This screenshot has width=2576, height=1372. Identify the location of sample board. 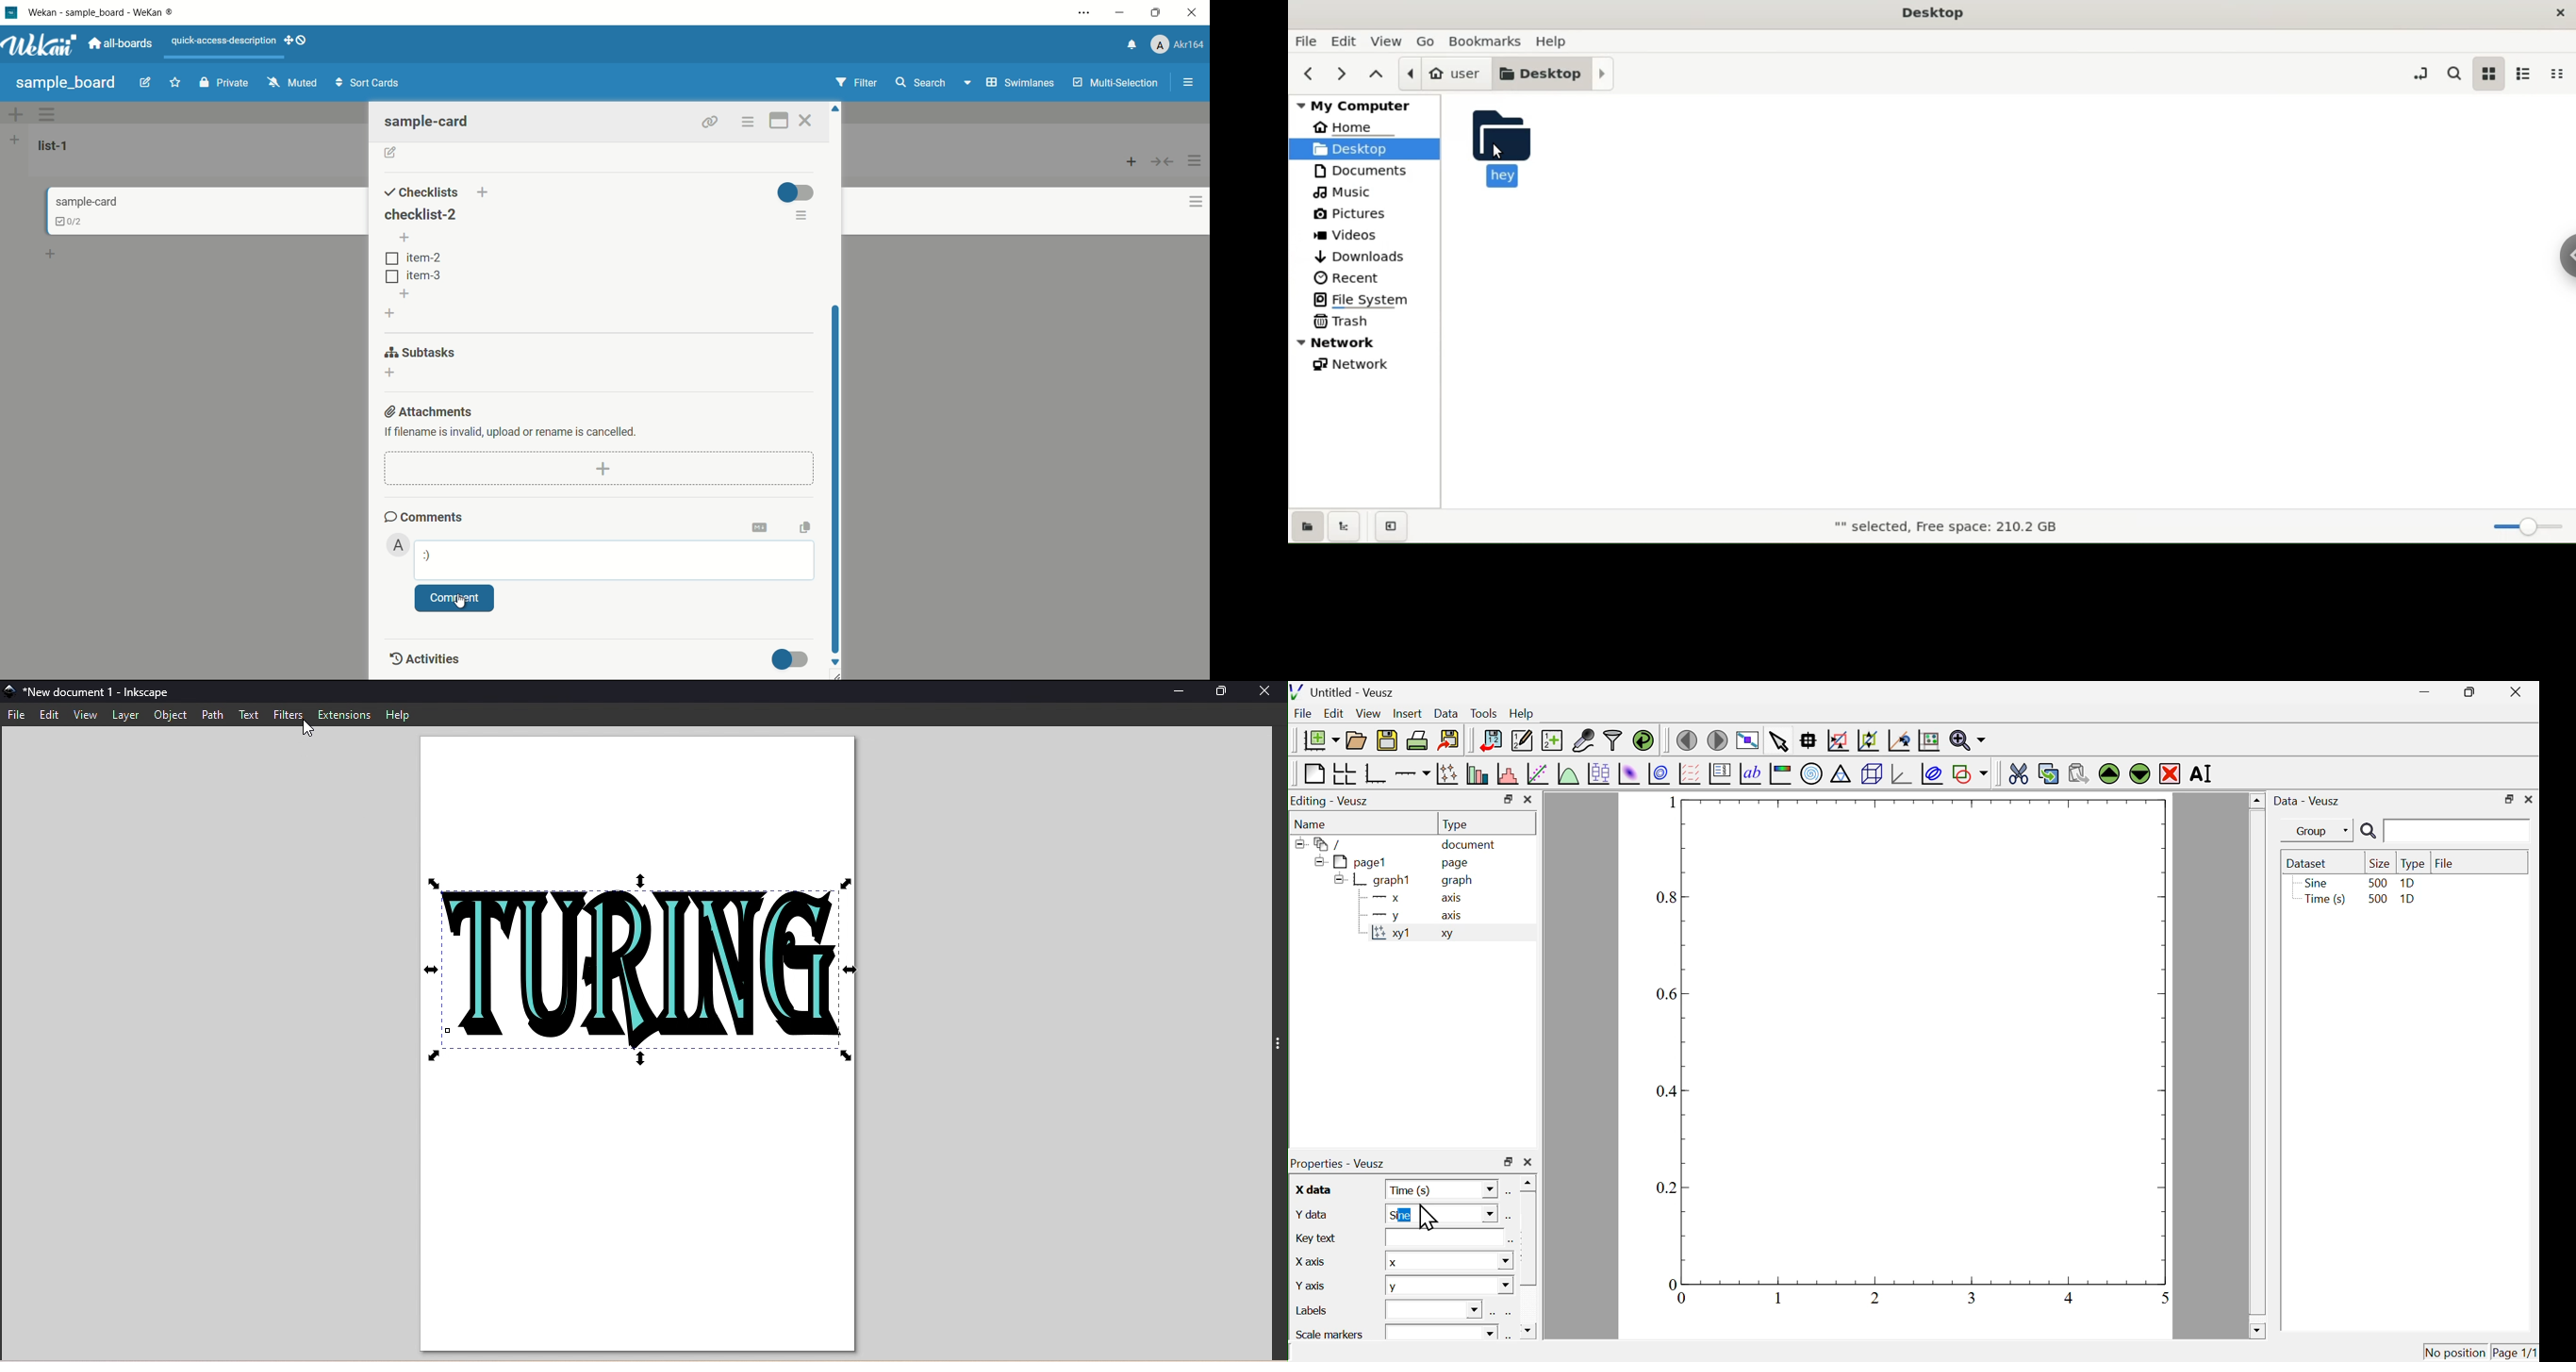
(66, 83).